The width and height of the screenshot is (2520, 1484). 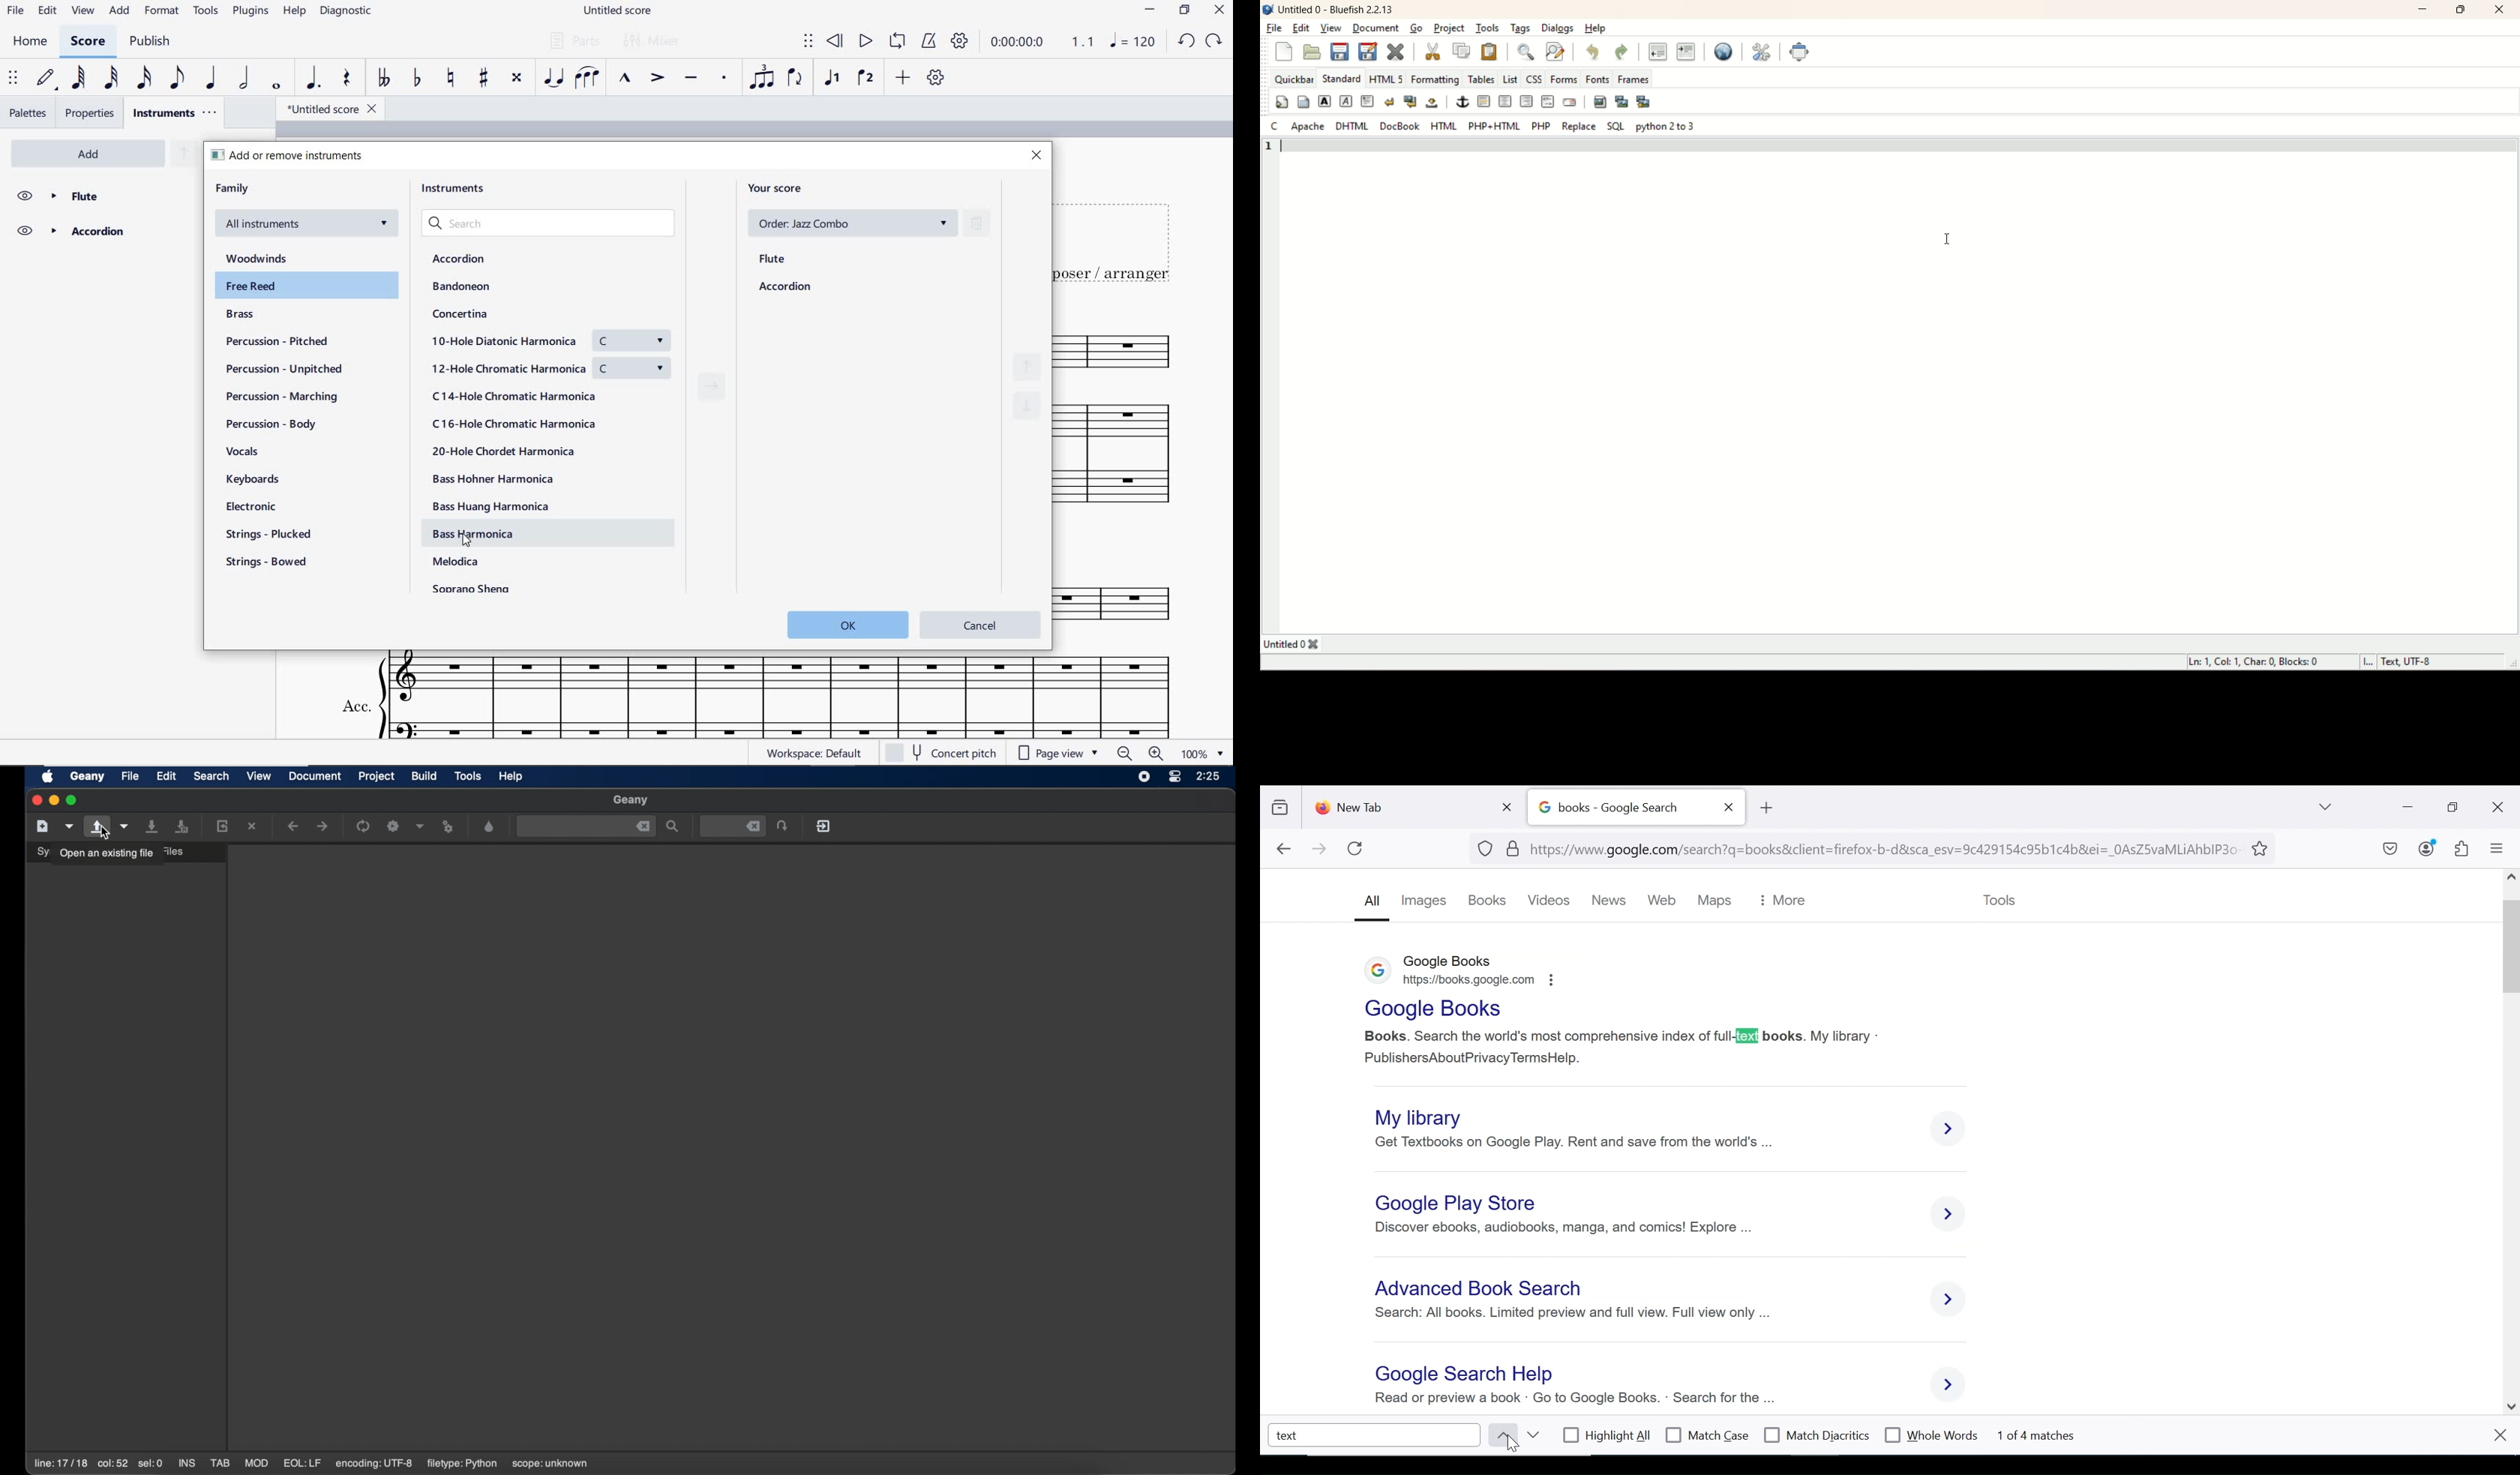 What do you see at coordinates (272, 451) in the screenshot?
I see `vocals` at bounding box center [272, 451].